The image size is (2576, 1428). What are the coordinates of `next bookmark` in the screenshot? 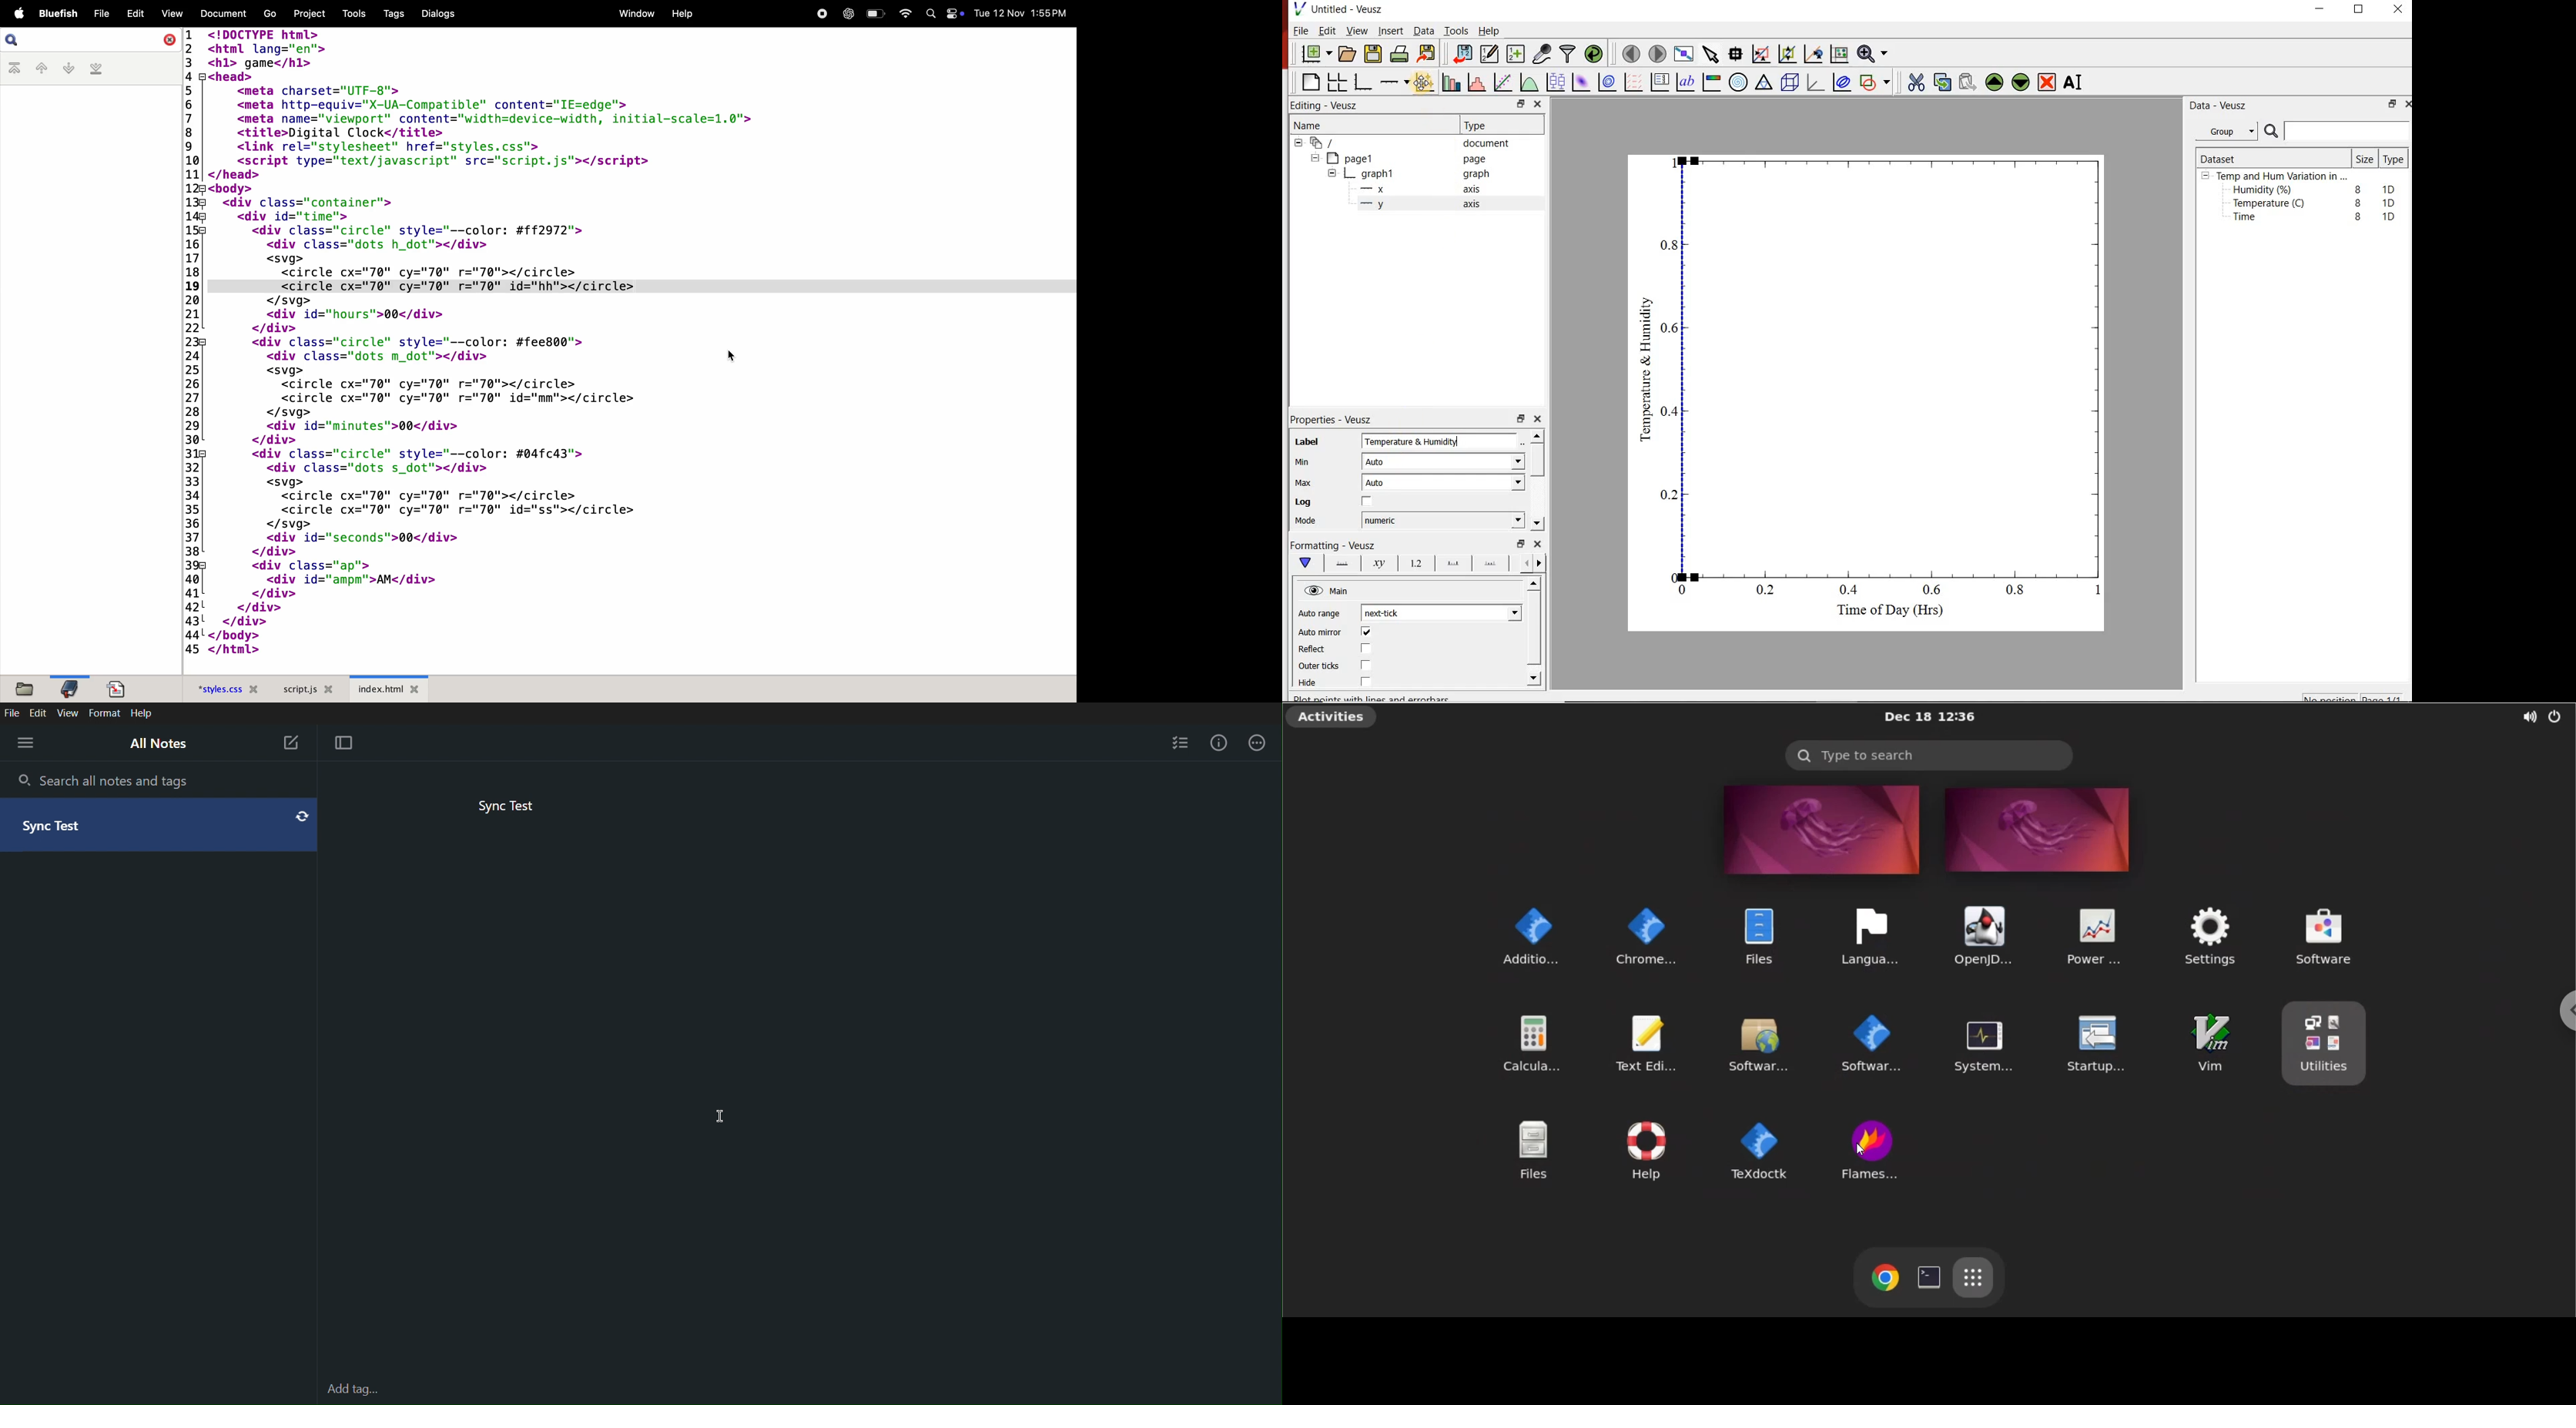 It's located at (65, 68).